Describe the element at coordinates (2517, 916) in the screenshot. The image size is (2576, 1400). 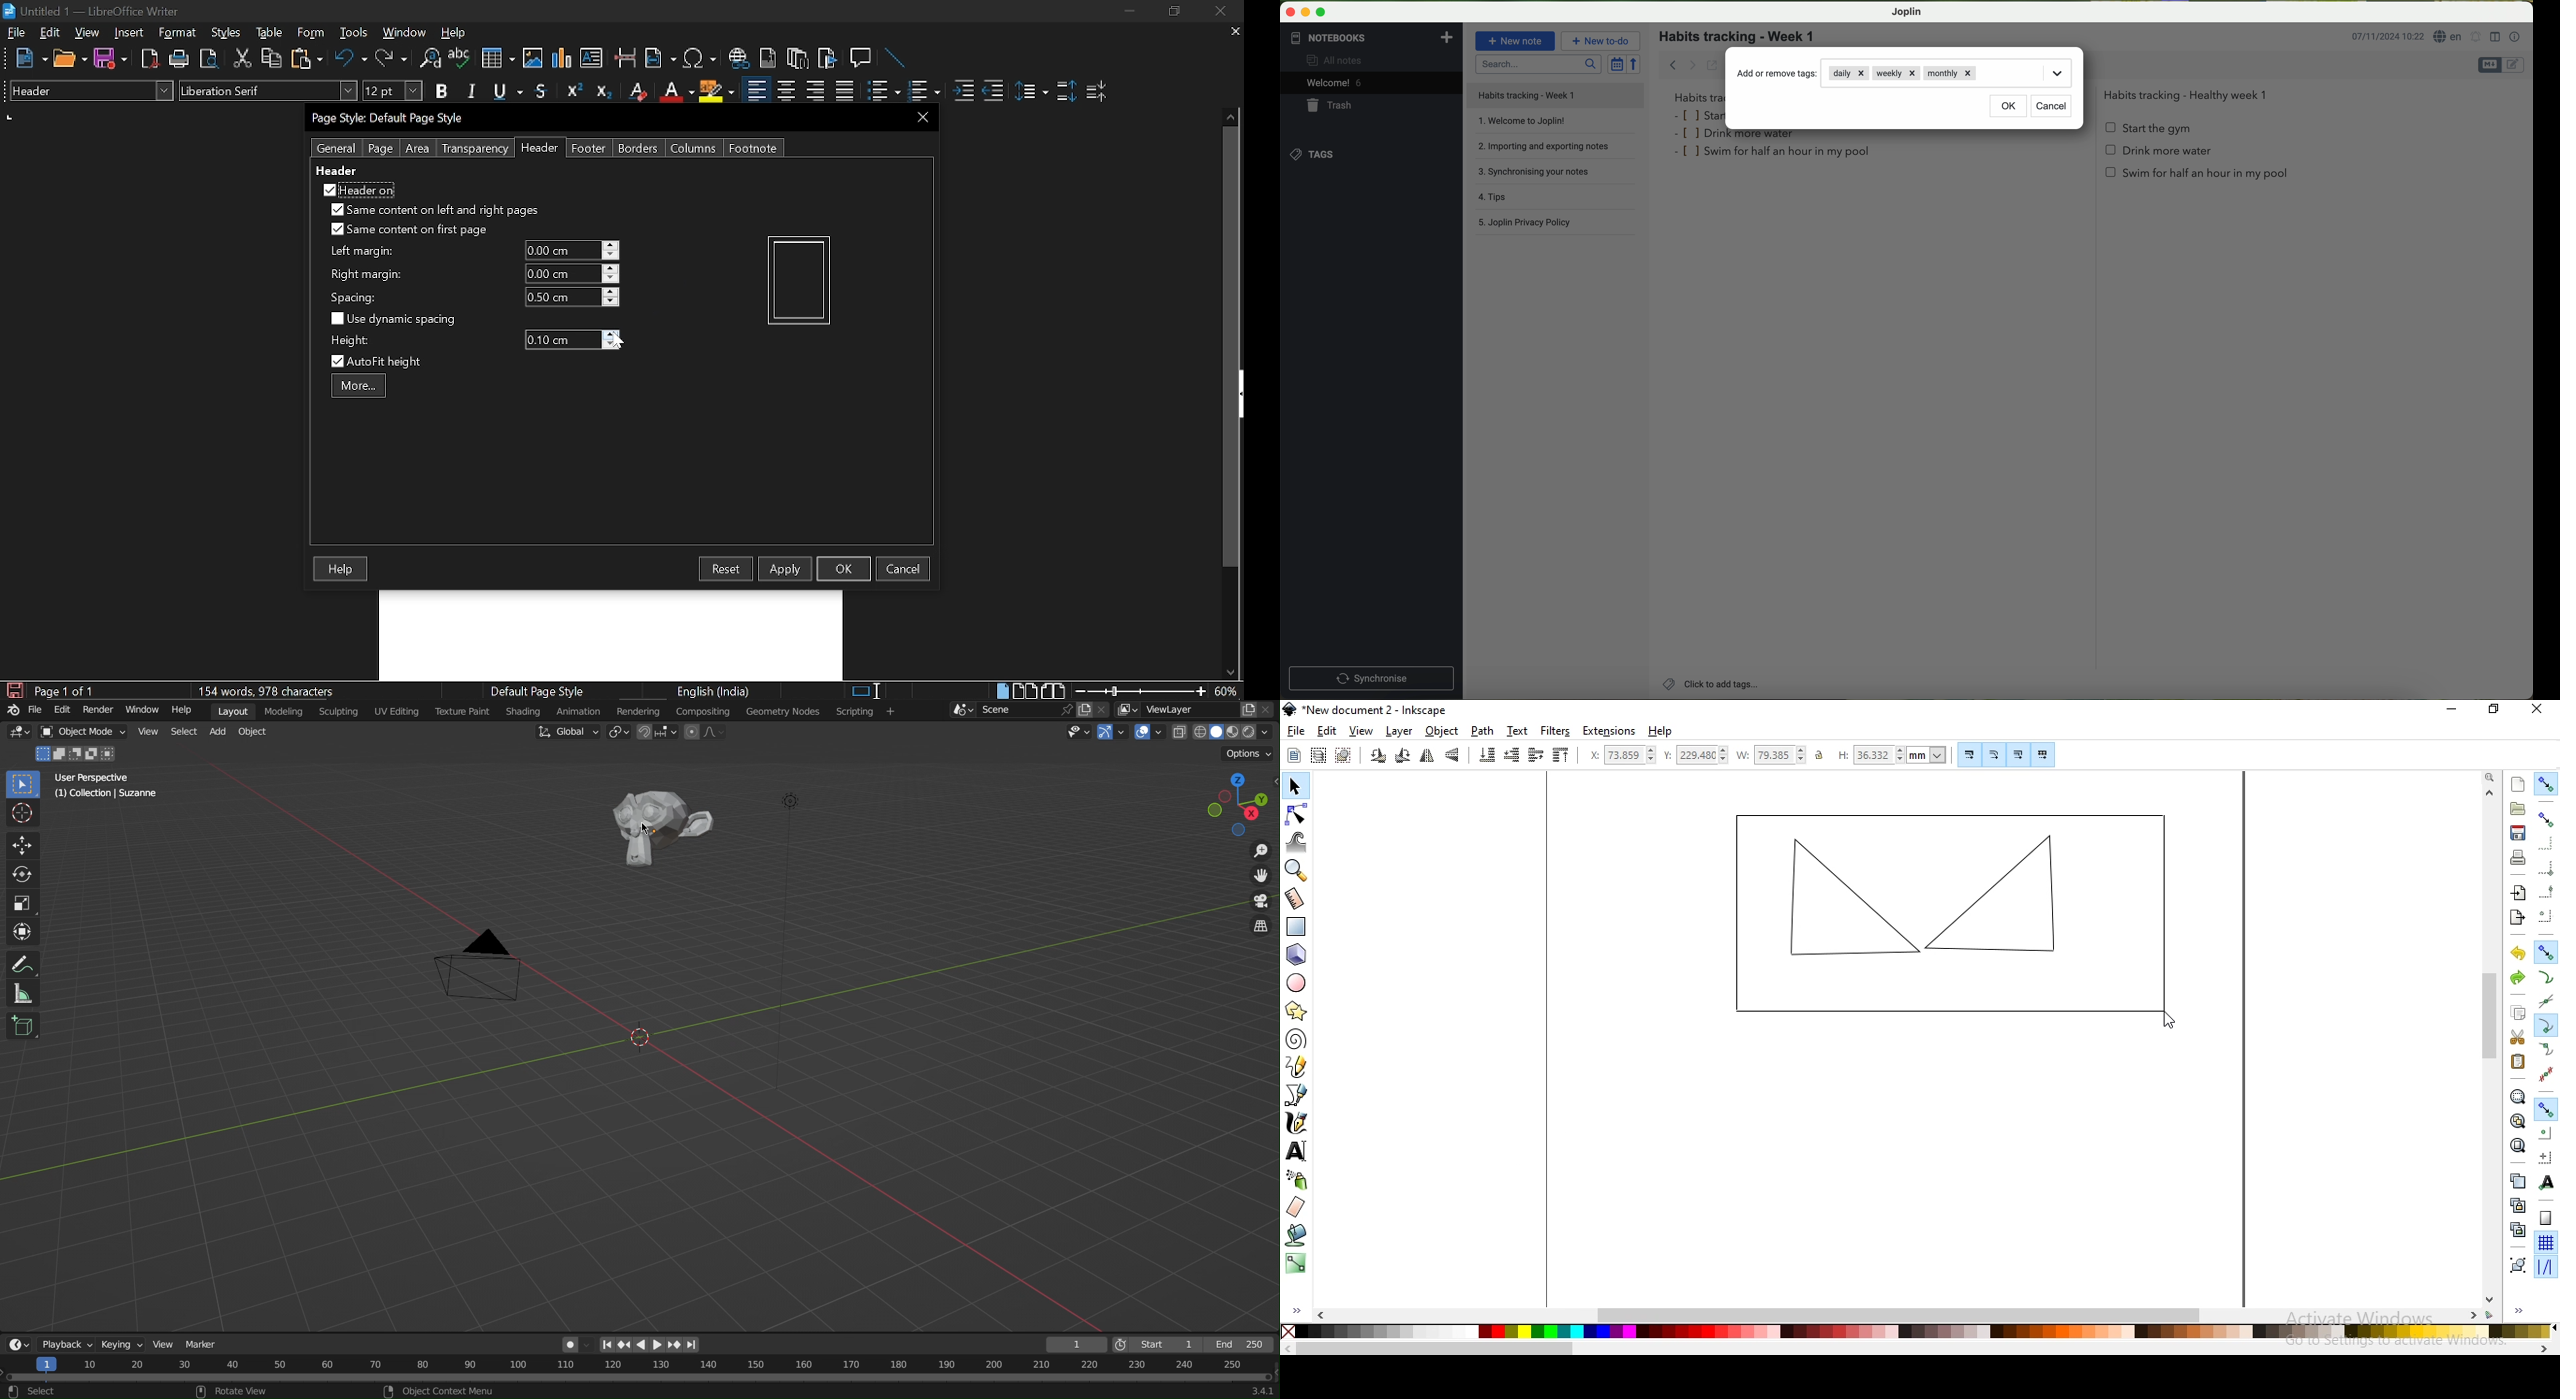
I see `export this document` at that location.